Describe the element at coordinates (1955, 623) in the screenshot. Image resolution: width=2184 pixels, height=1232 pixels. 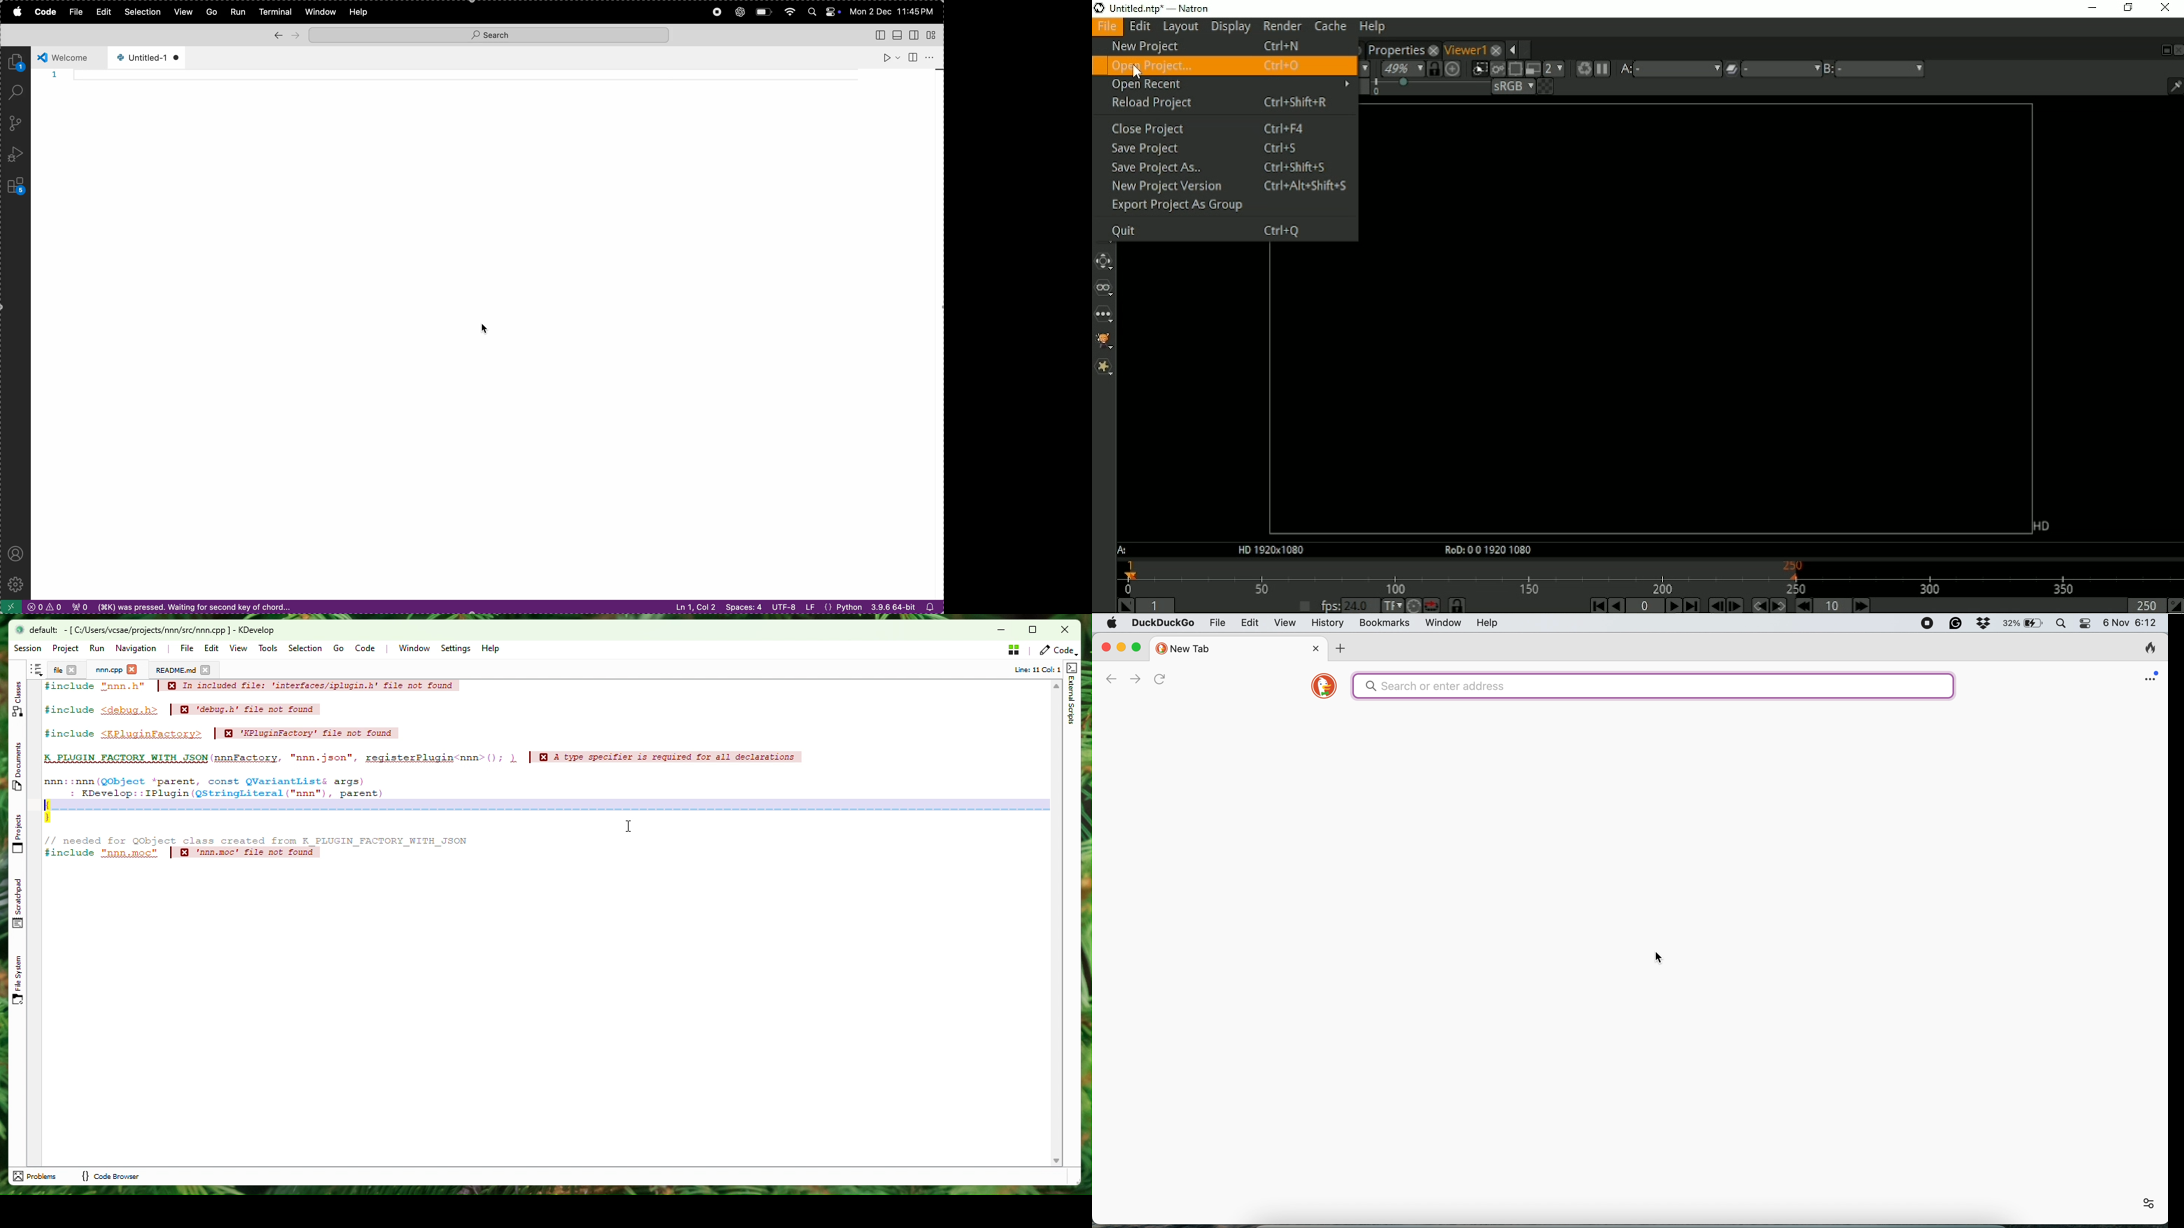
I see `grammarly` at that location.